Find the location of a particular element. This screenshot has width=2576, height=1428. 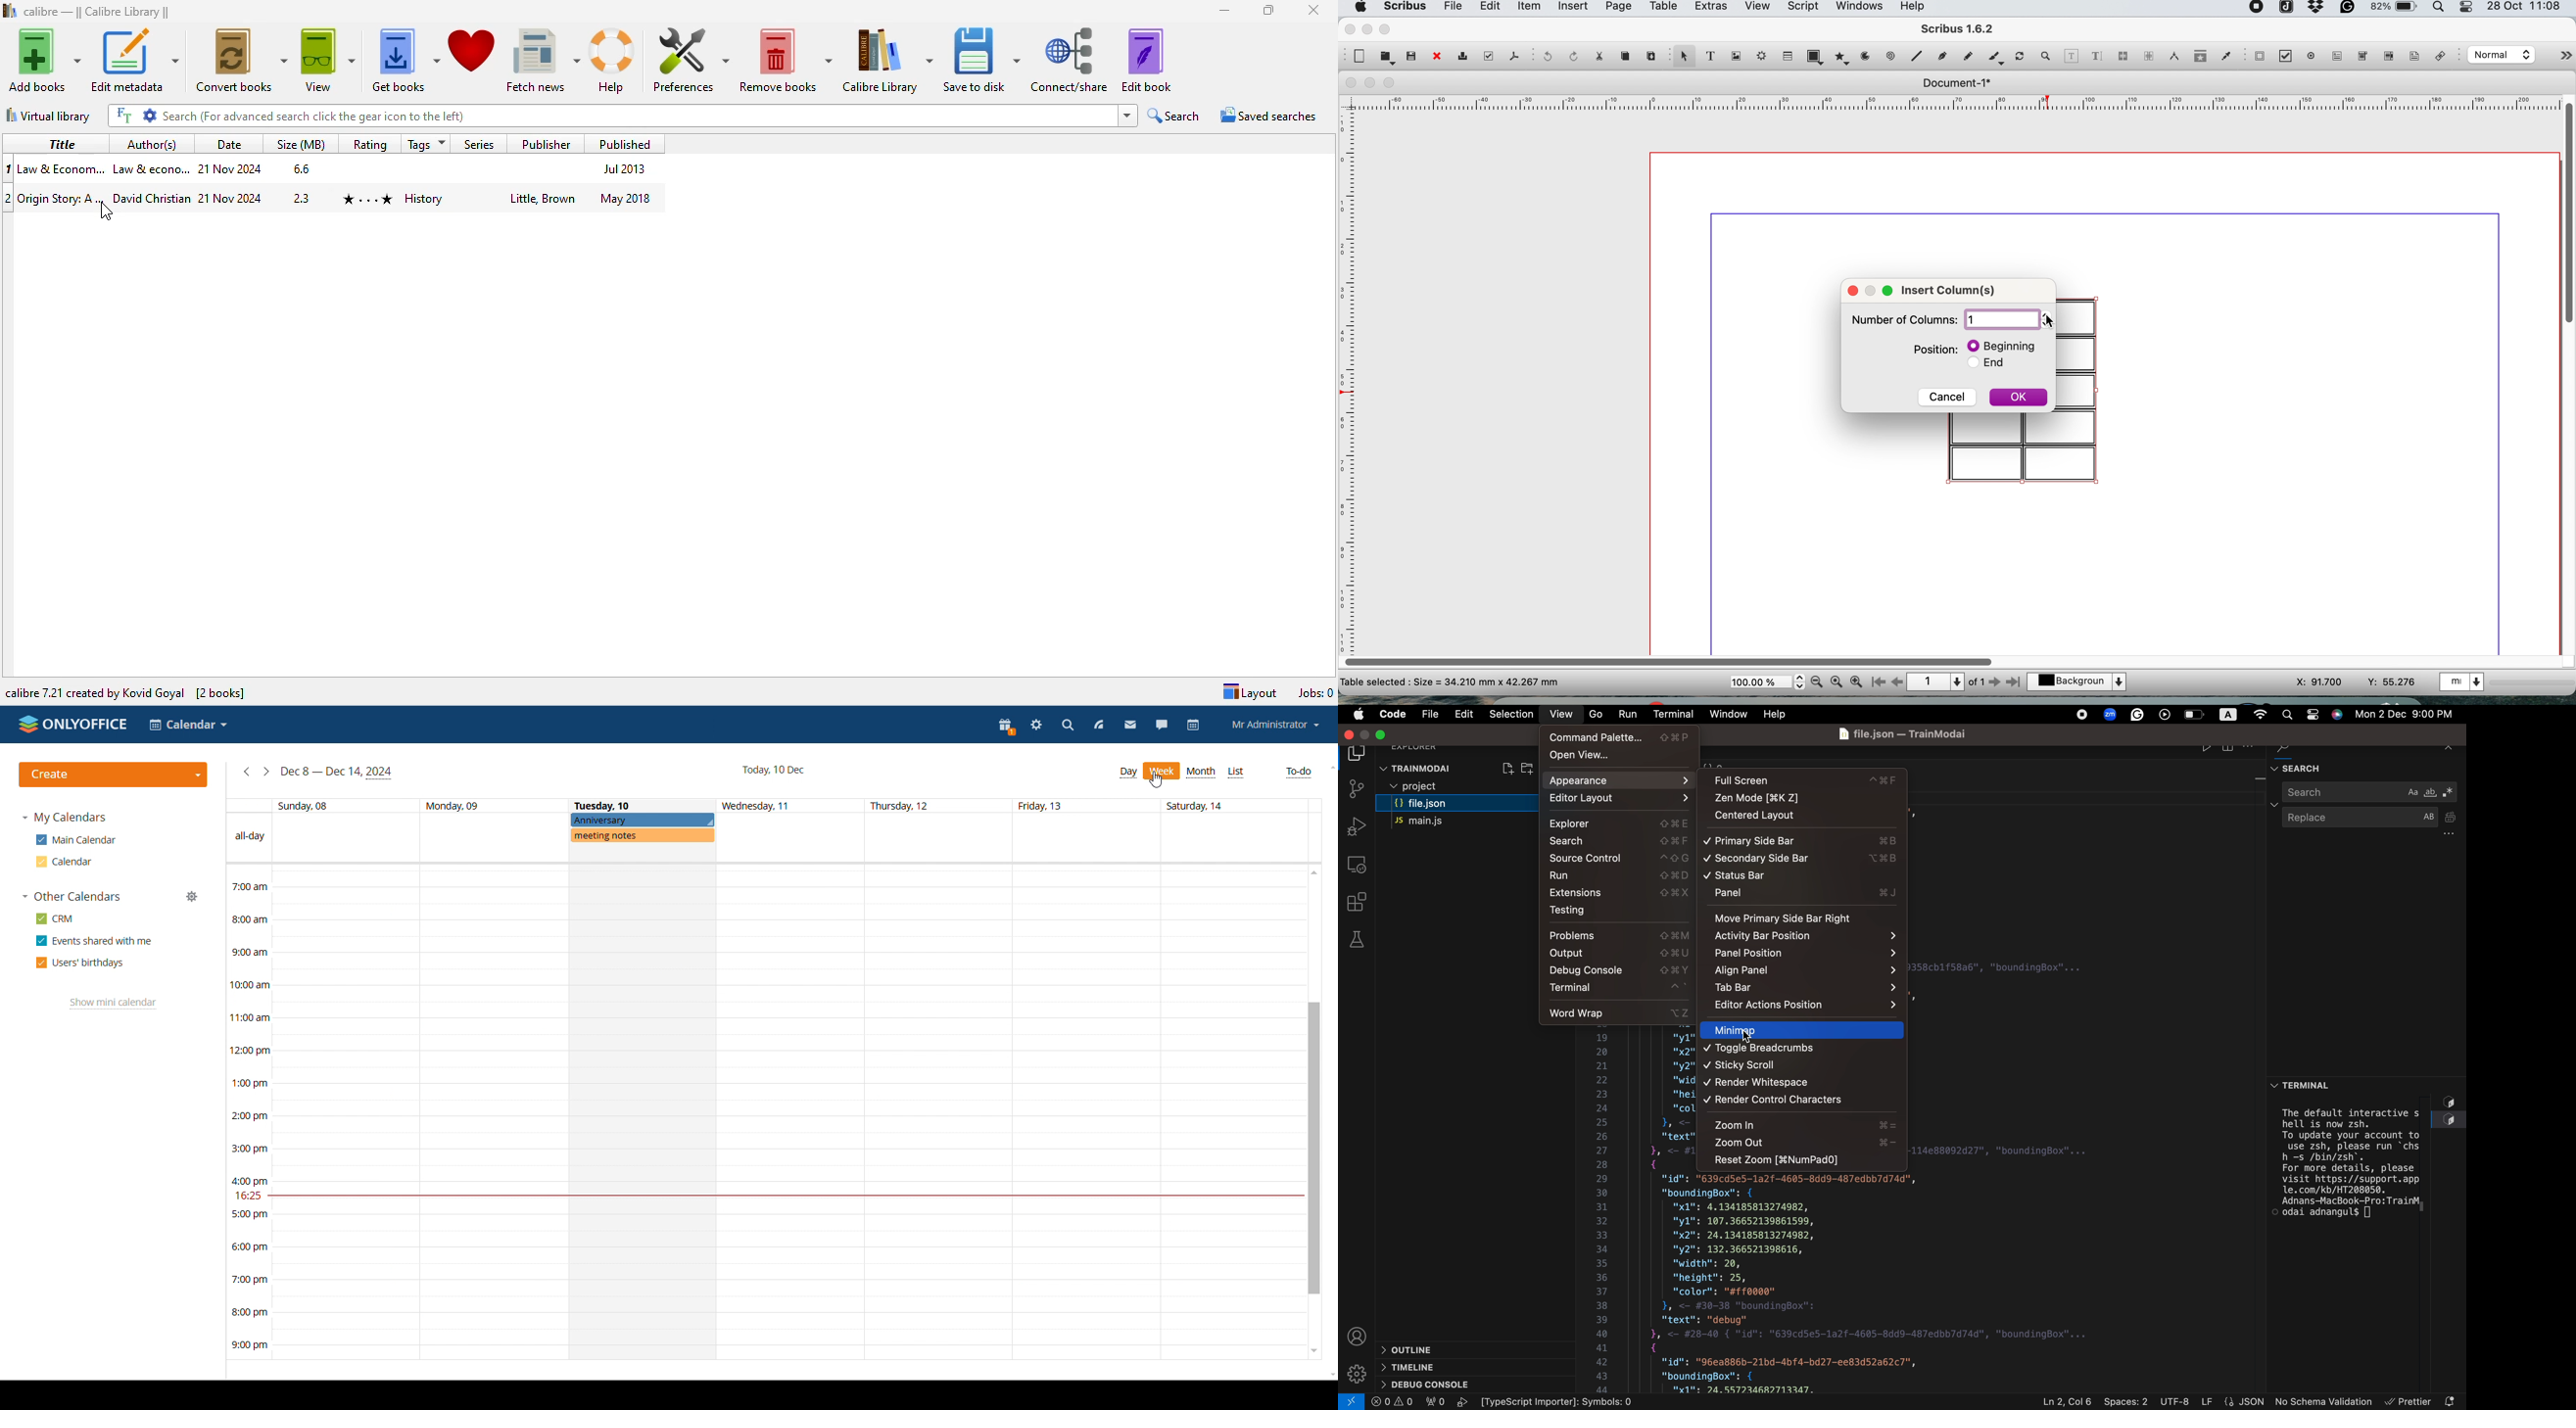

rating is located at coordinates (369, 144).